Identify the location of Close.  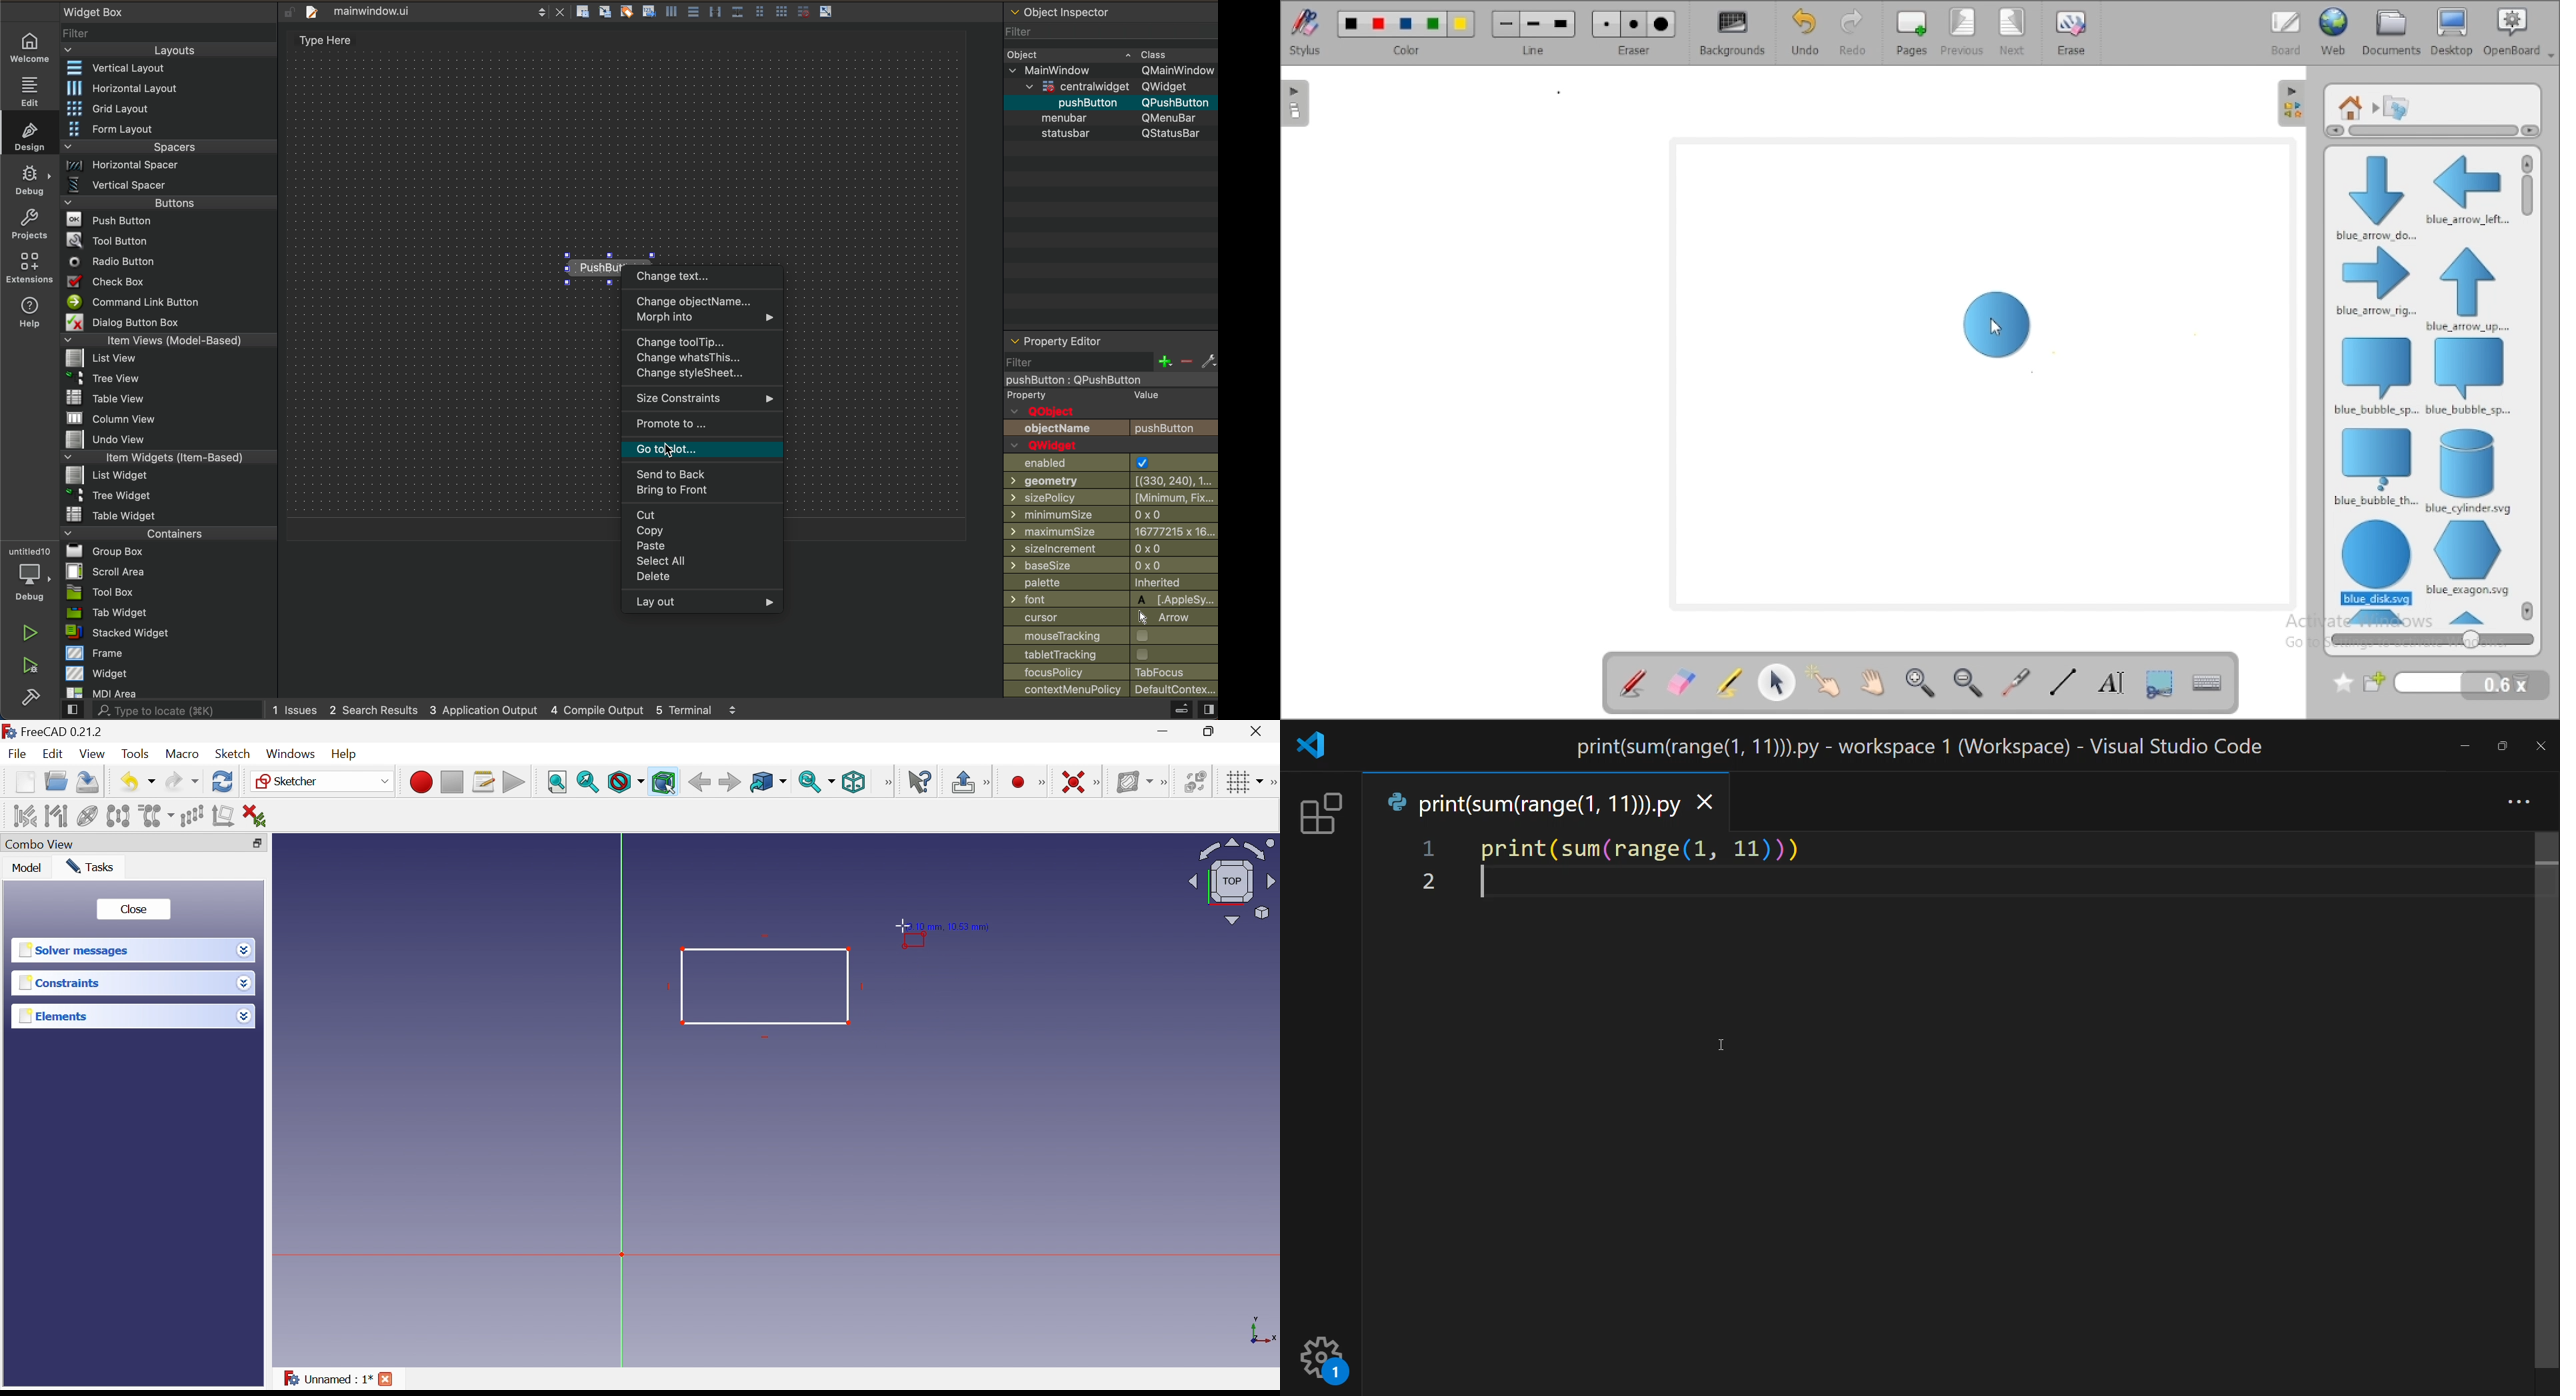
(135, 910).